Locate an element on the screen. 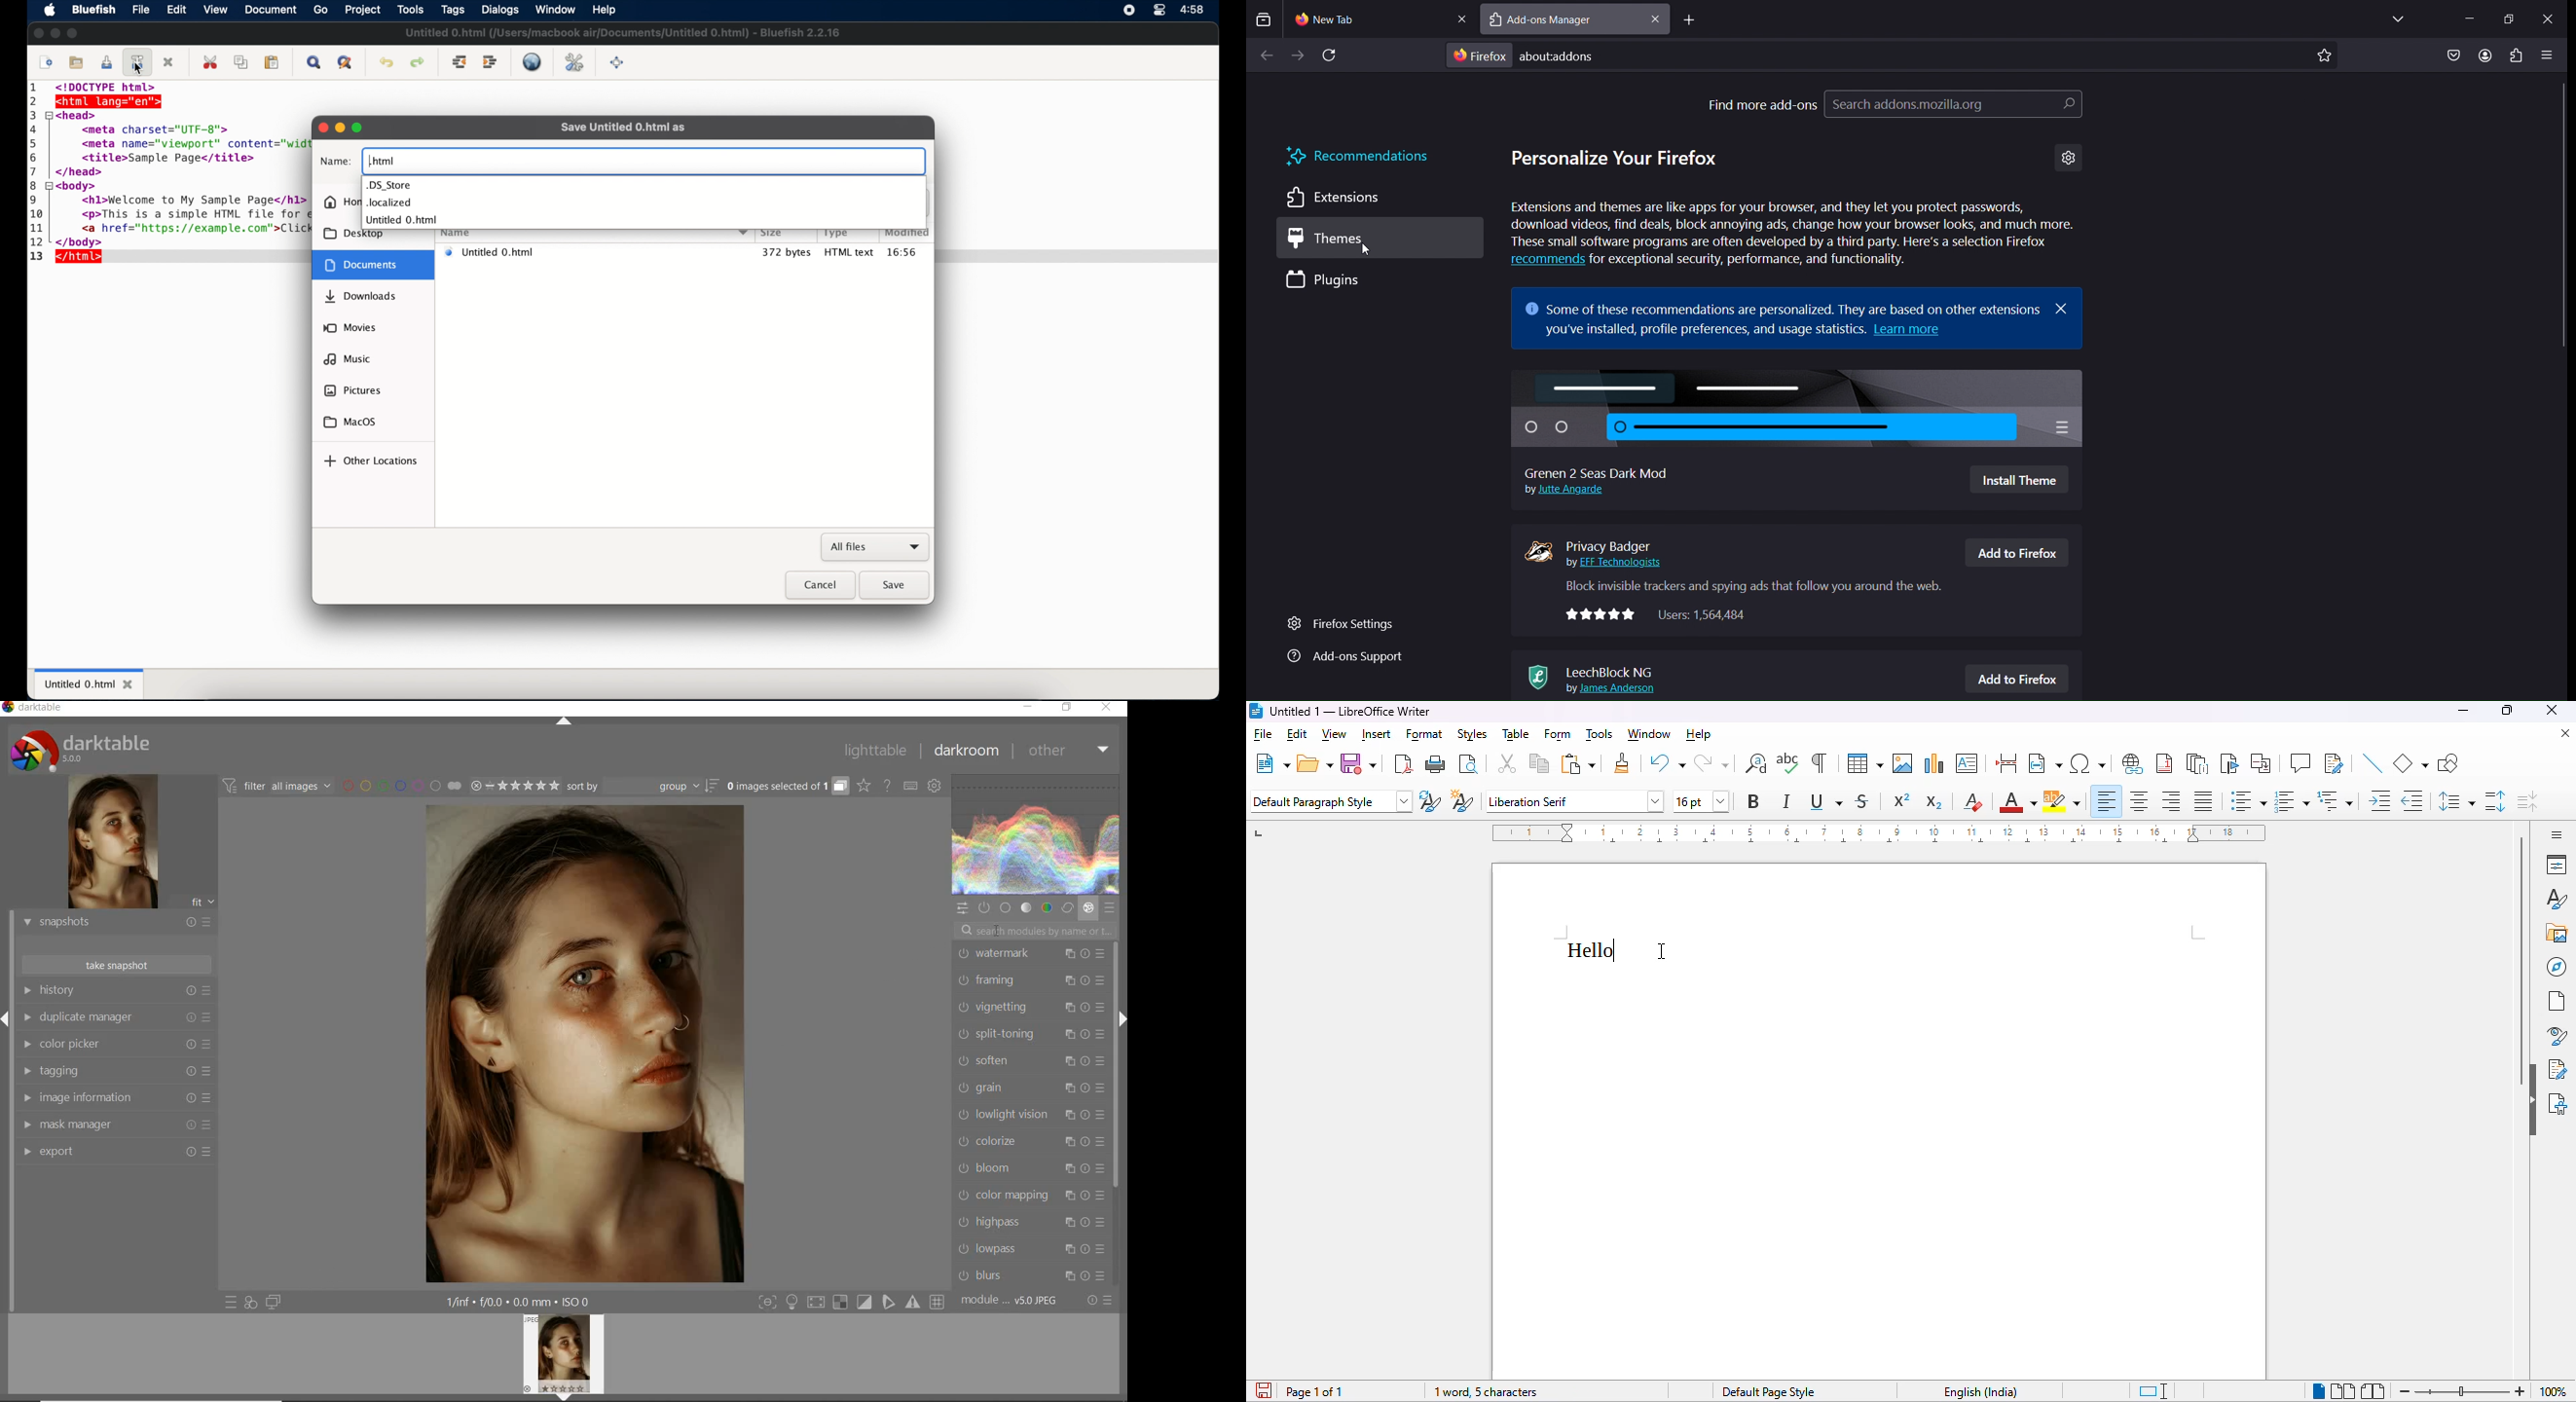 The image size is (2576, 1428). other is located at coordinates (1067, 749).